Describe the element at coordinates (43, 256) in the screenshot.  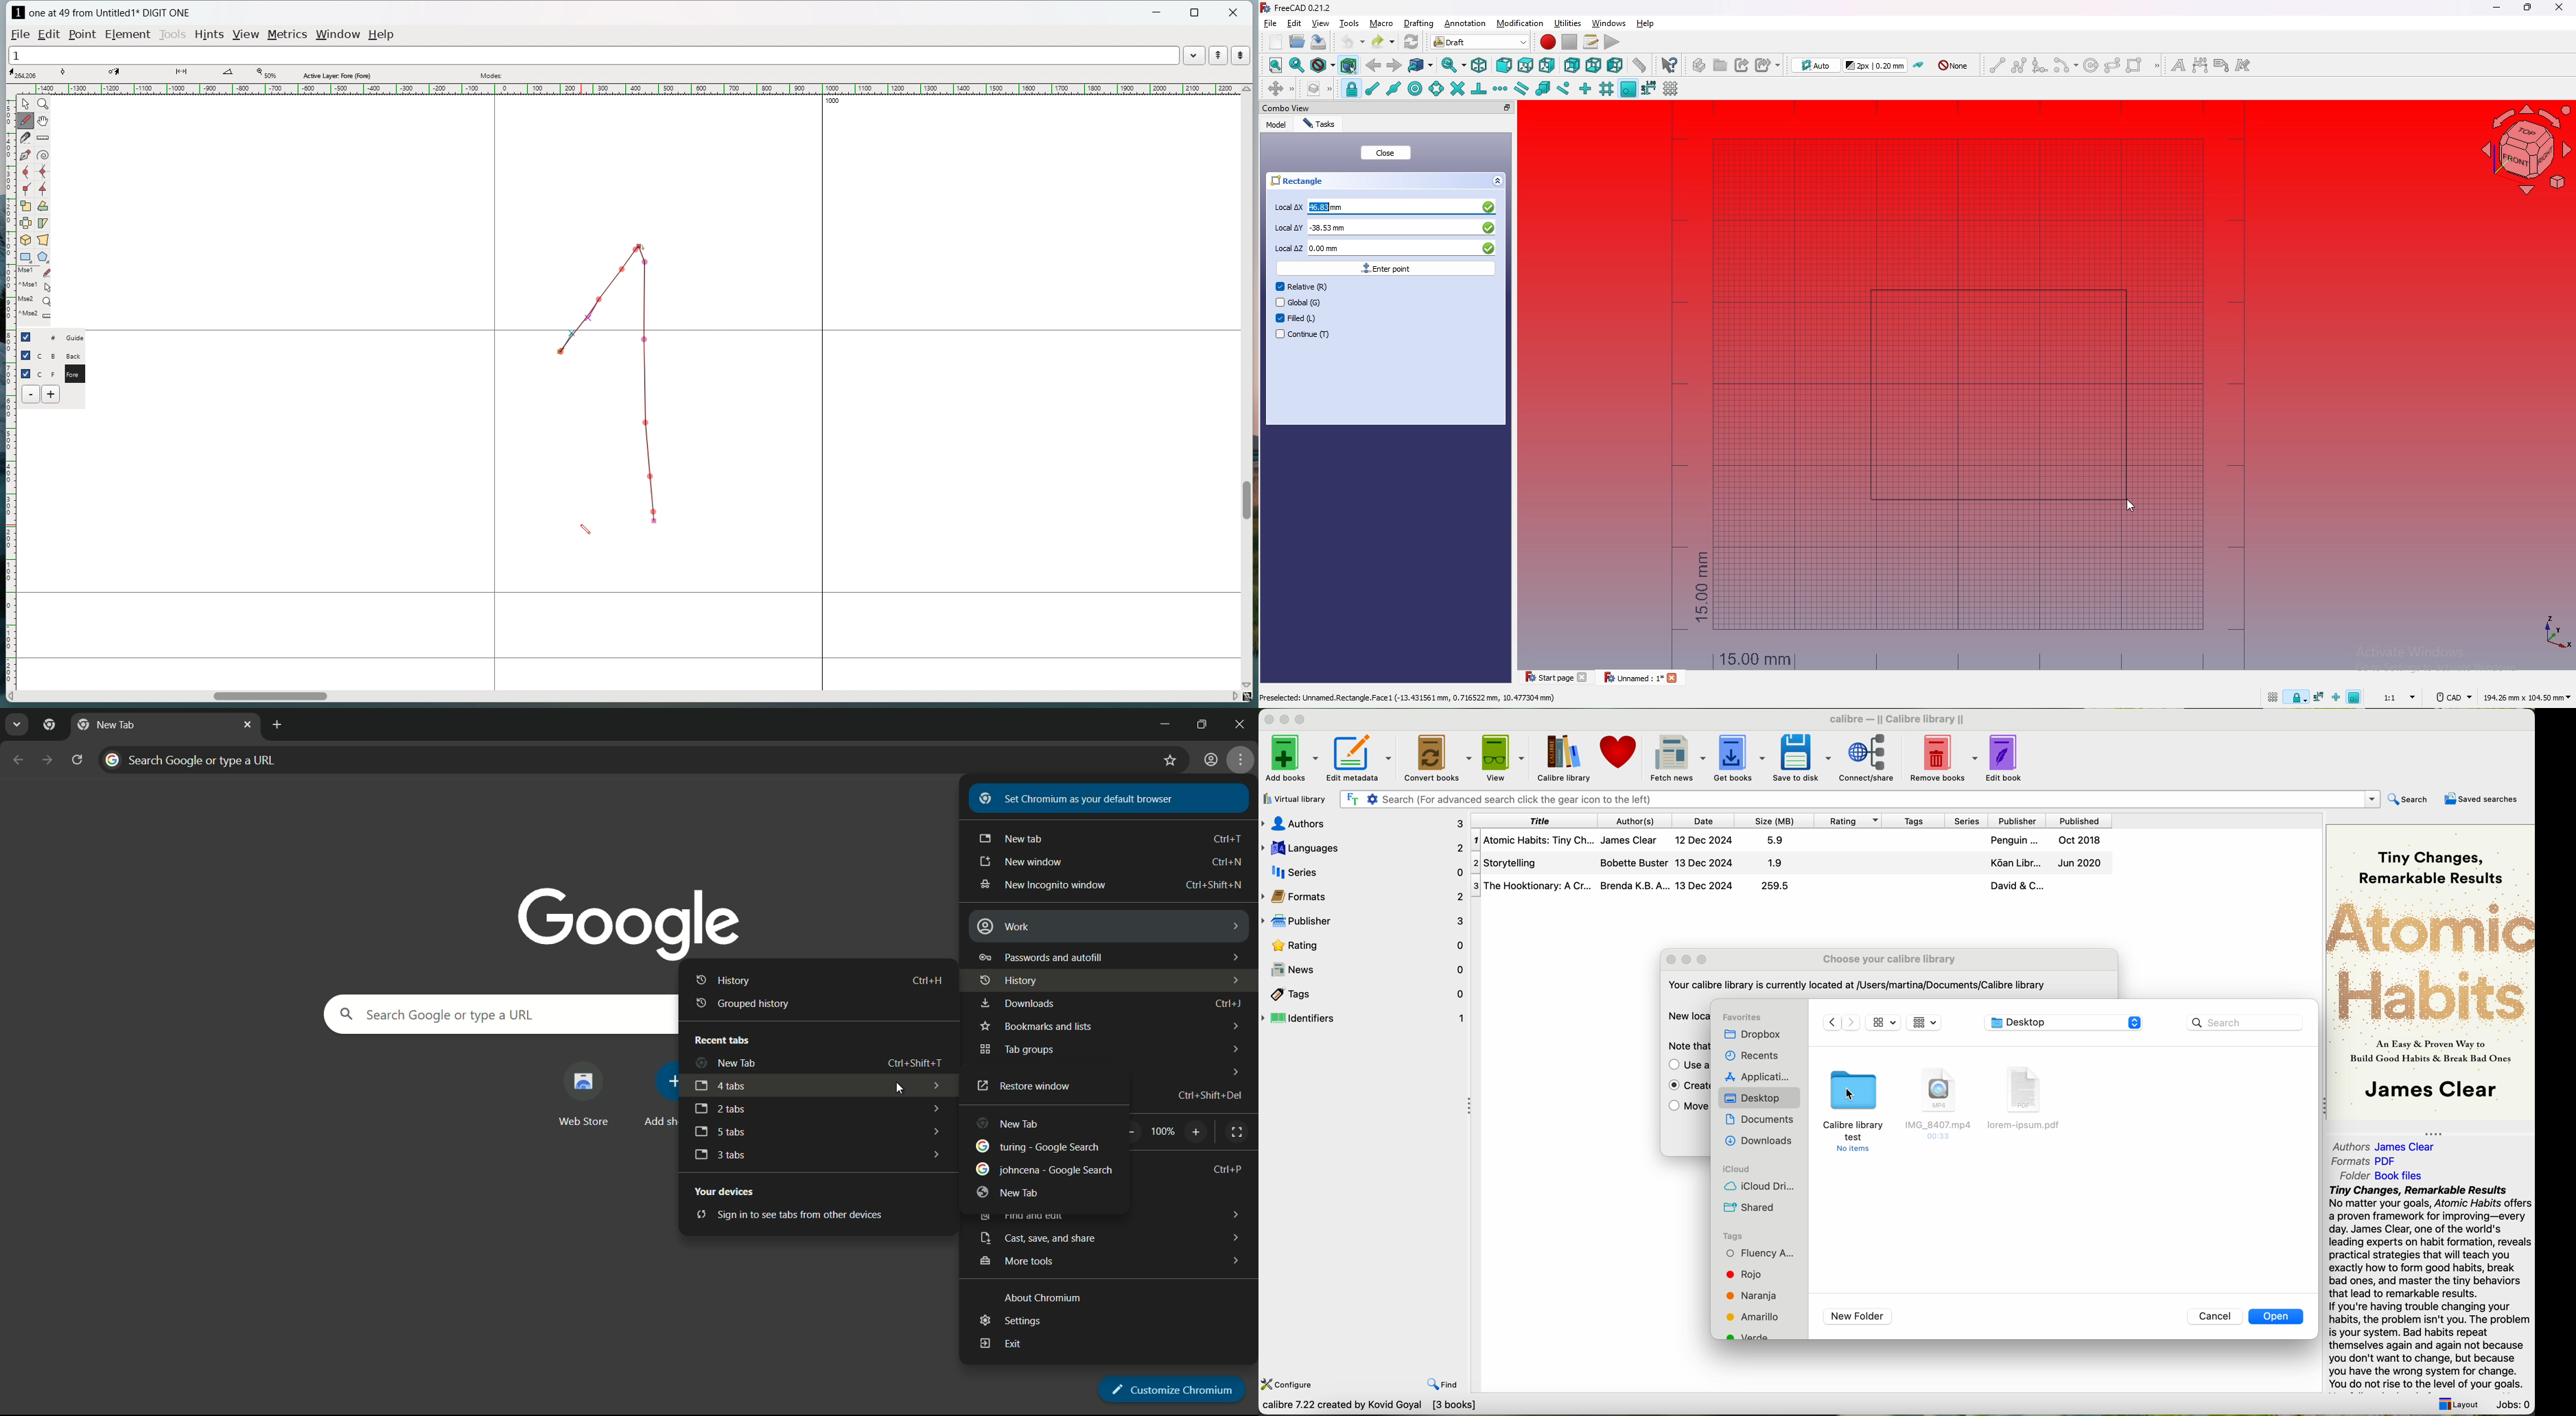
I see `polygon/star` at that location.